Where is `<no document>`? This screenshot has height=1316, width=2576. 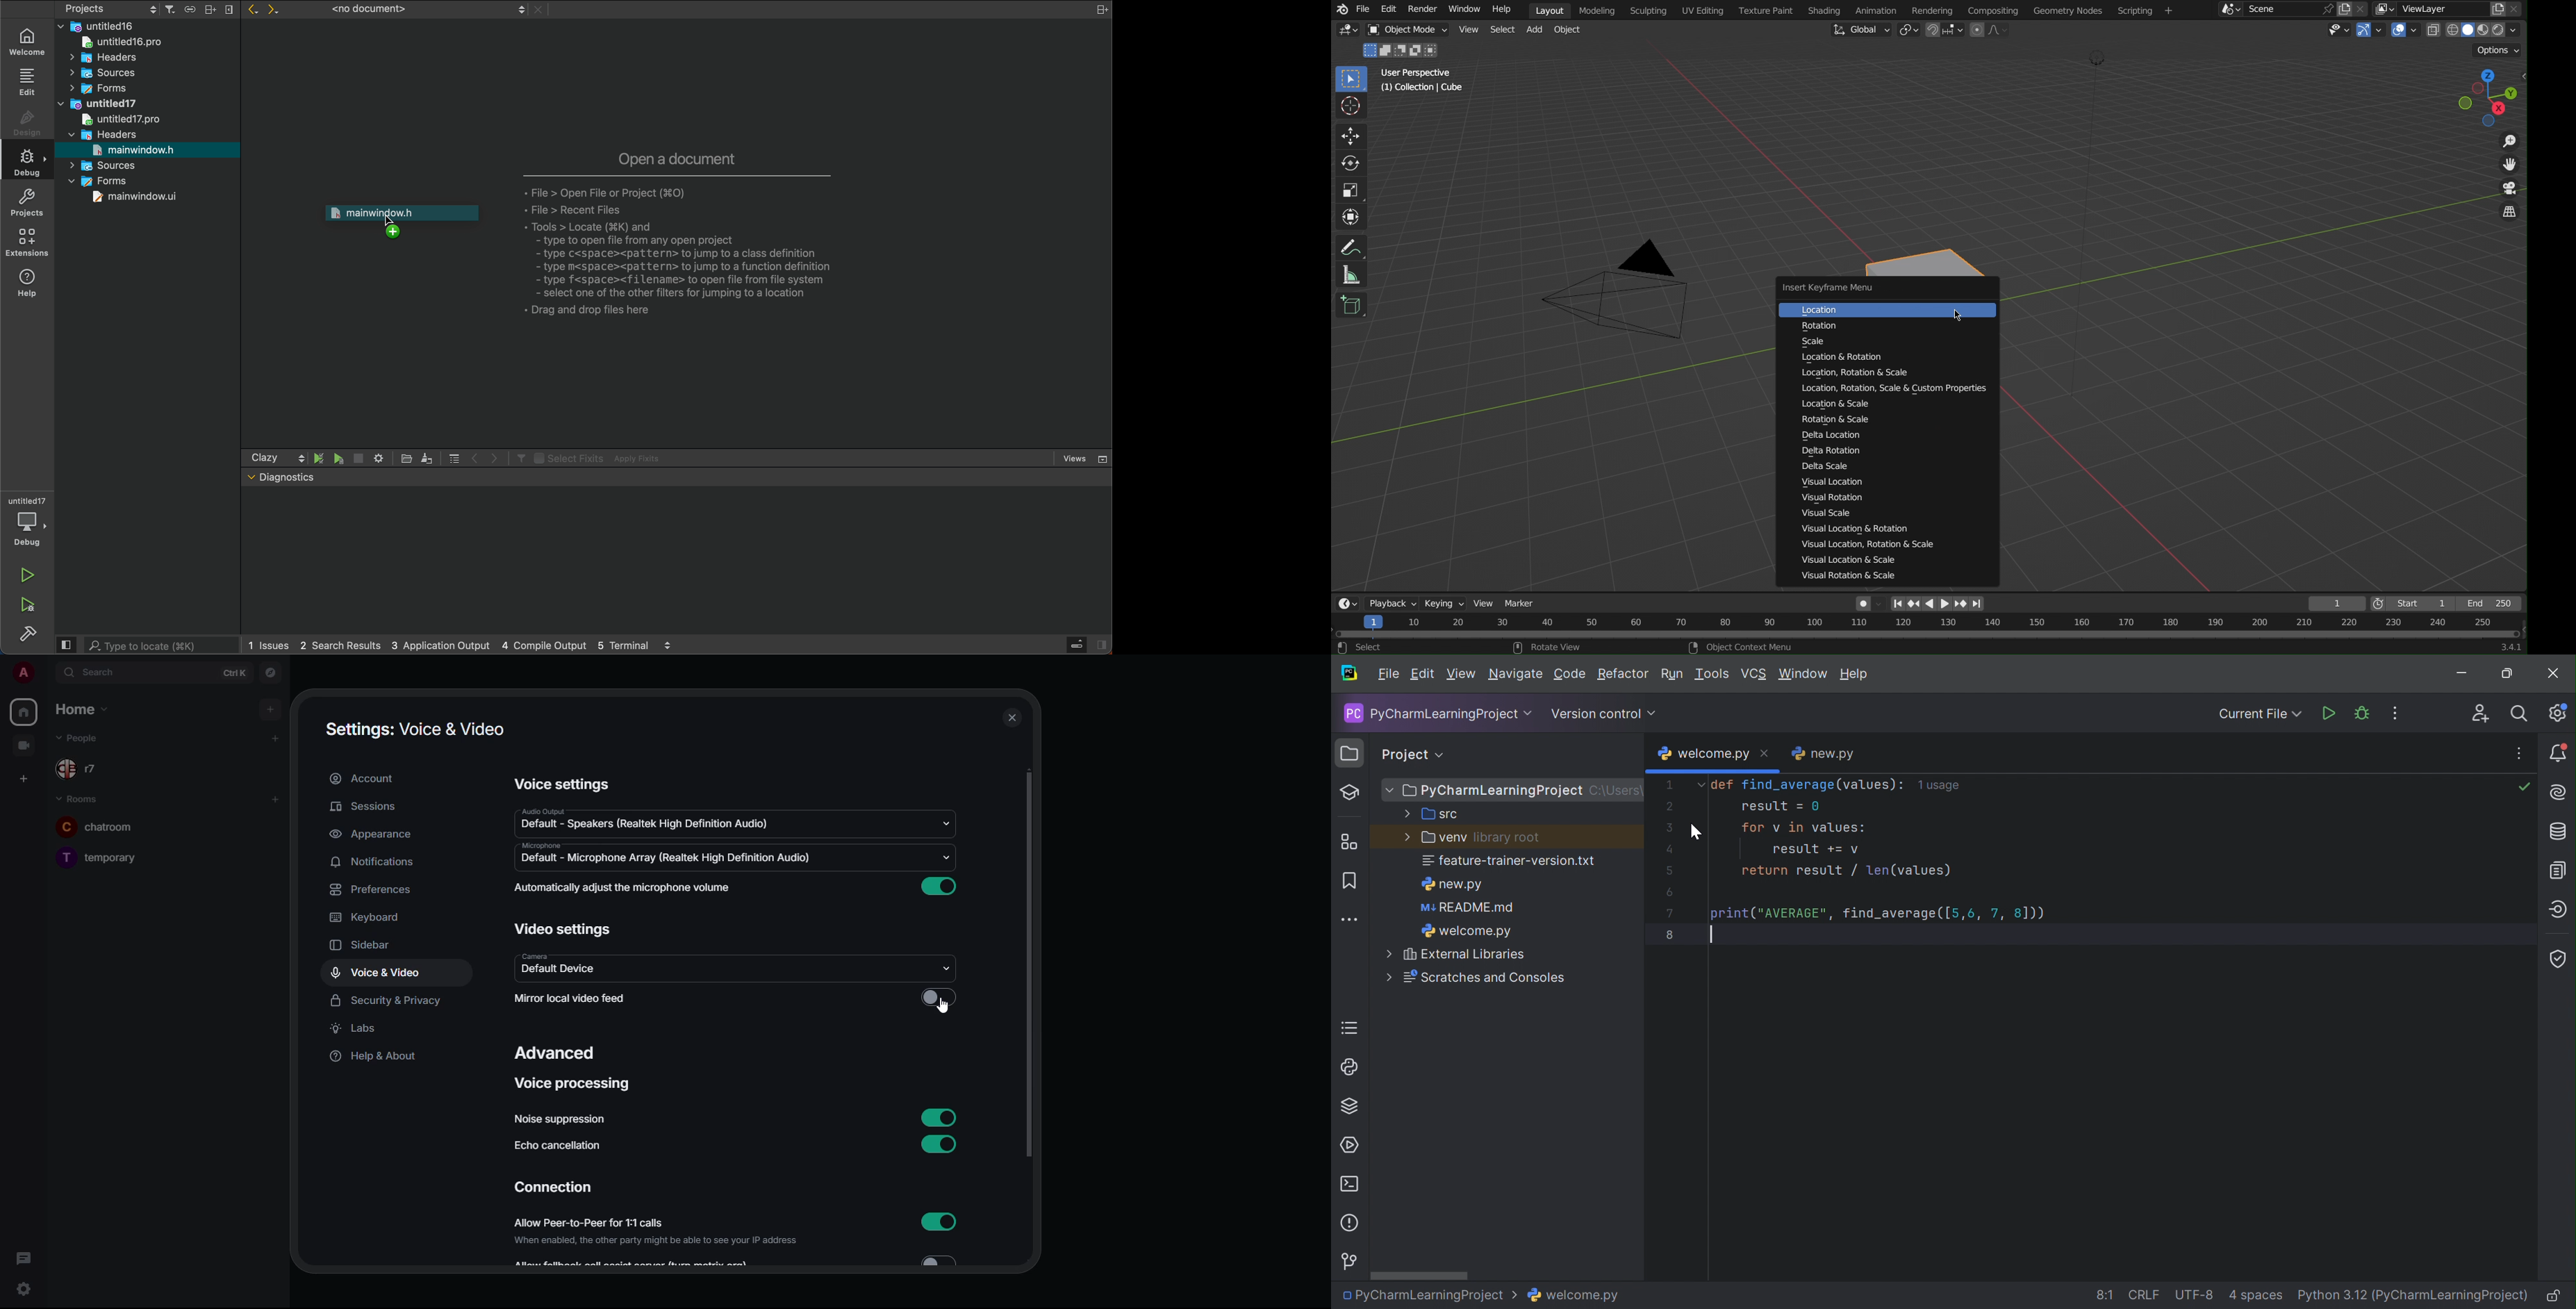
<no document> is located at coordinates (424, 9).